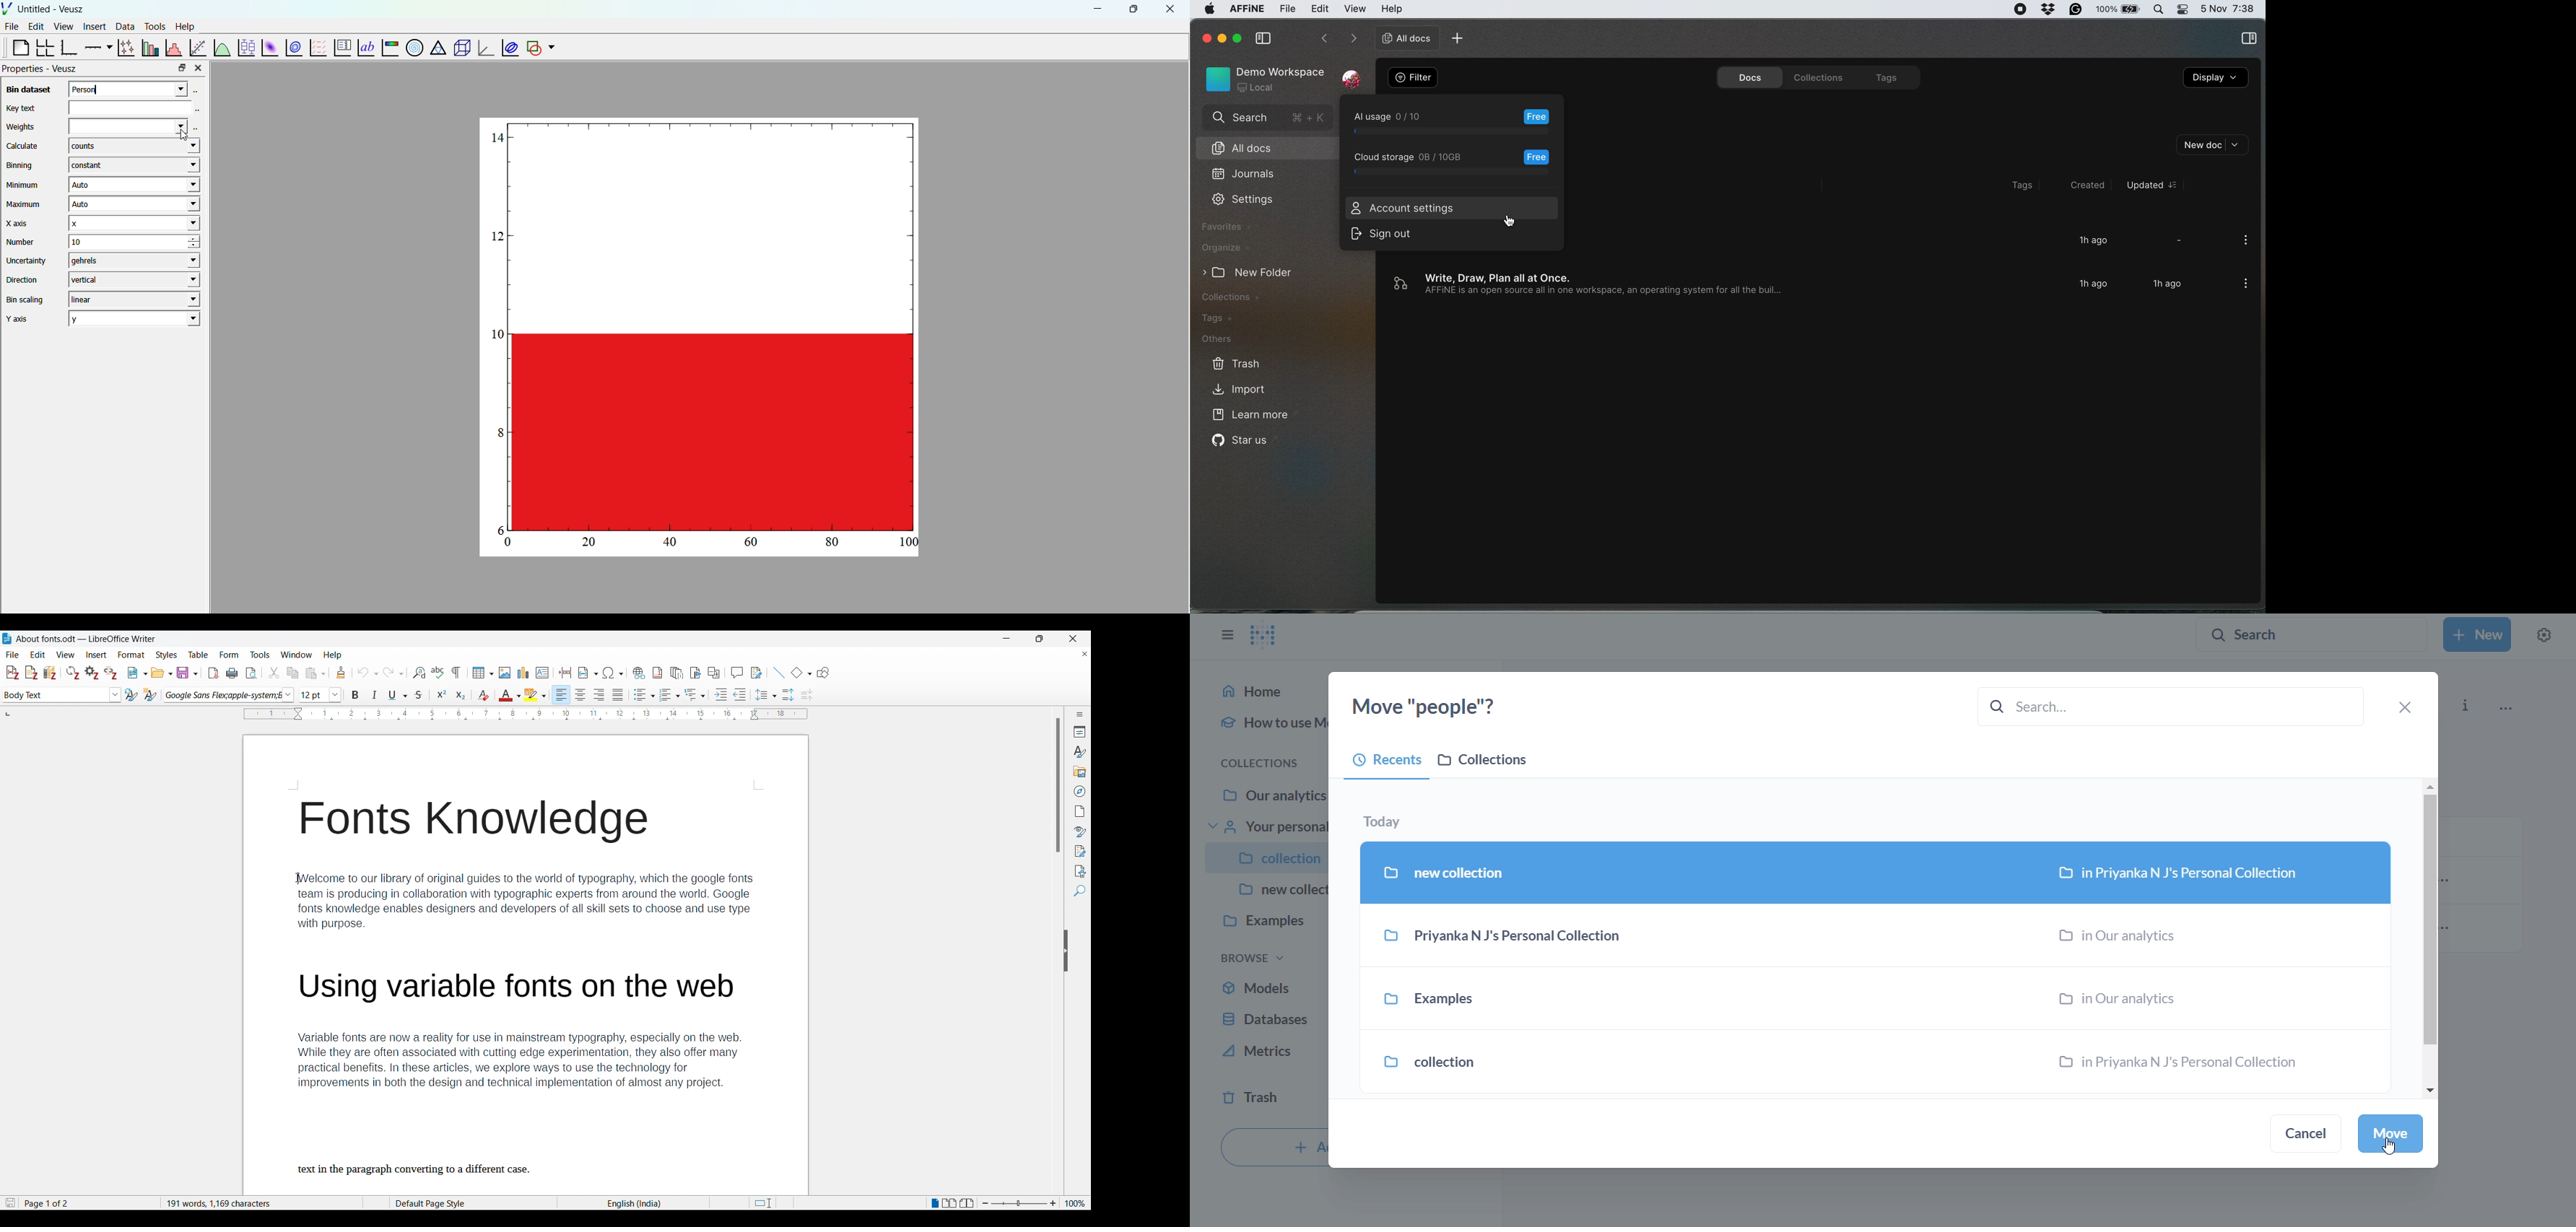  What do you see at coordinates (823, 672) in the screenshot?
I see `Show draw functions` at bounding box center [823, 672].